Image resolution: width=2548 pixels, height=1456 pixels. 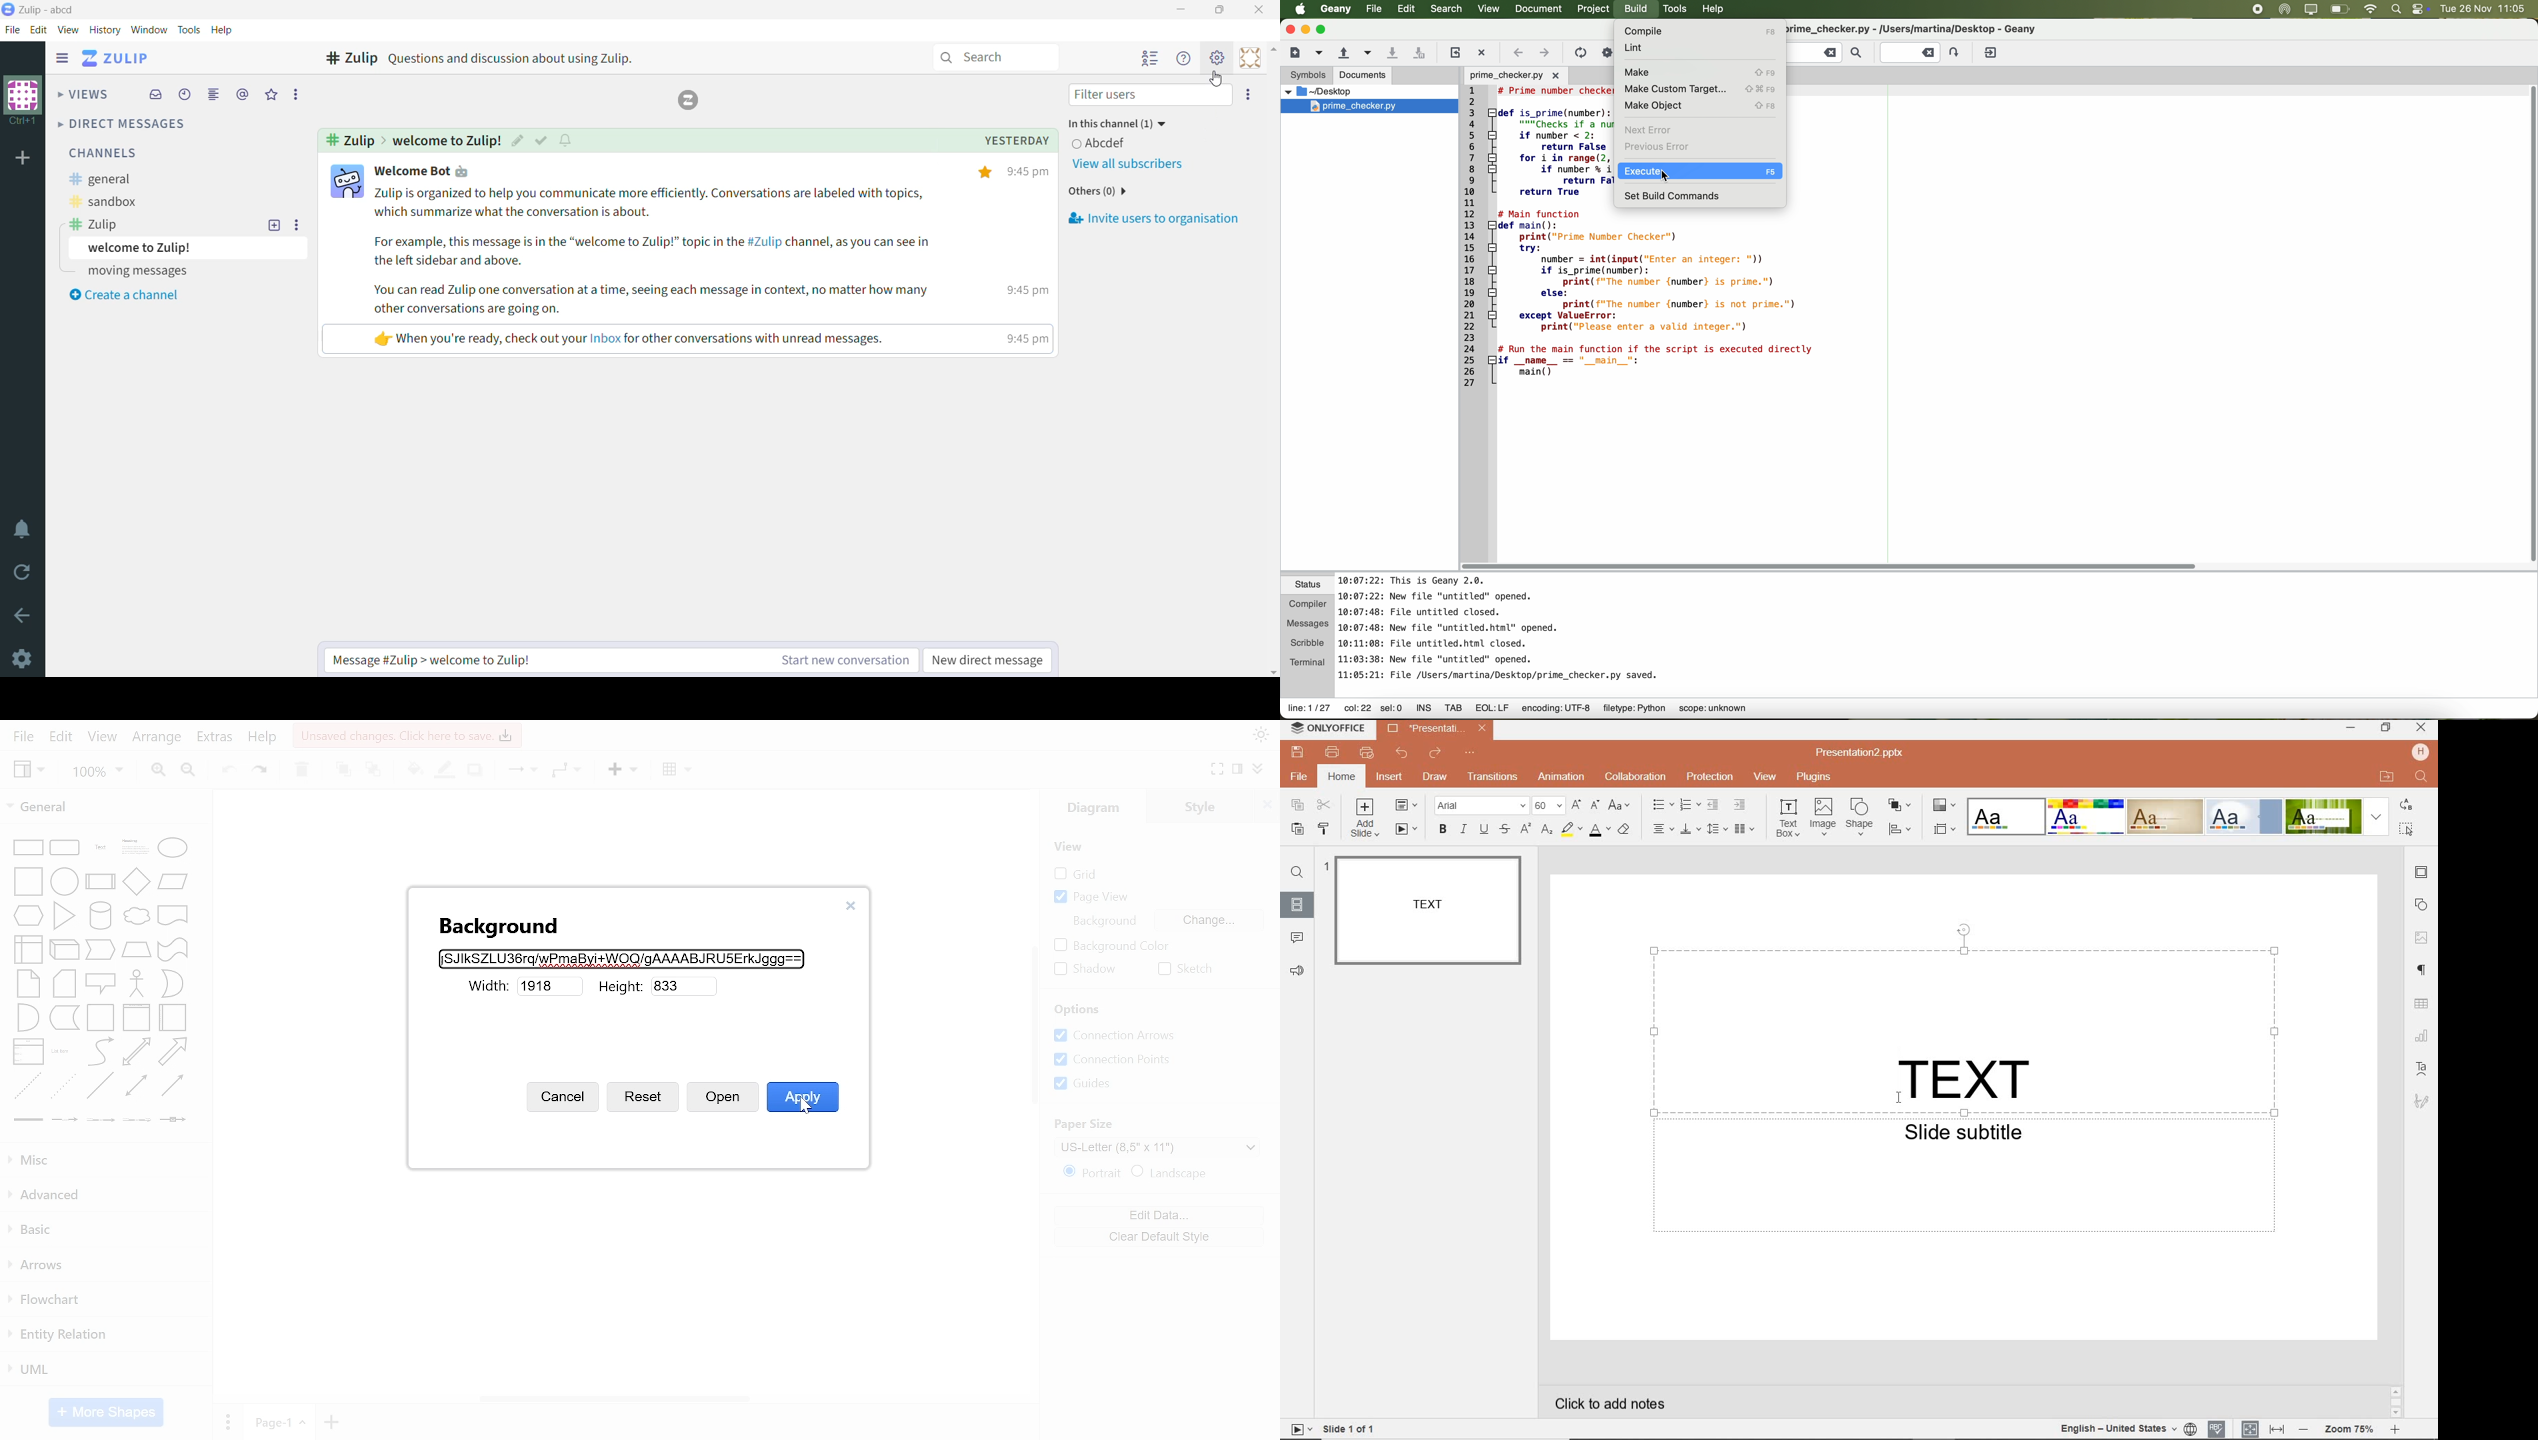 I want to click on PRINT, so click(x=1333, y=752).